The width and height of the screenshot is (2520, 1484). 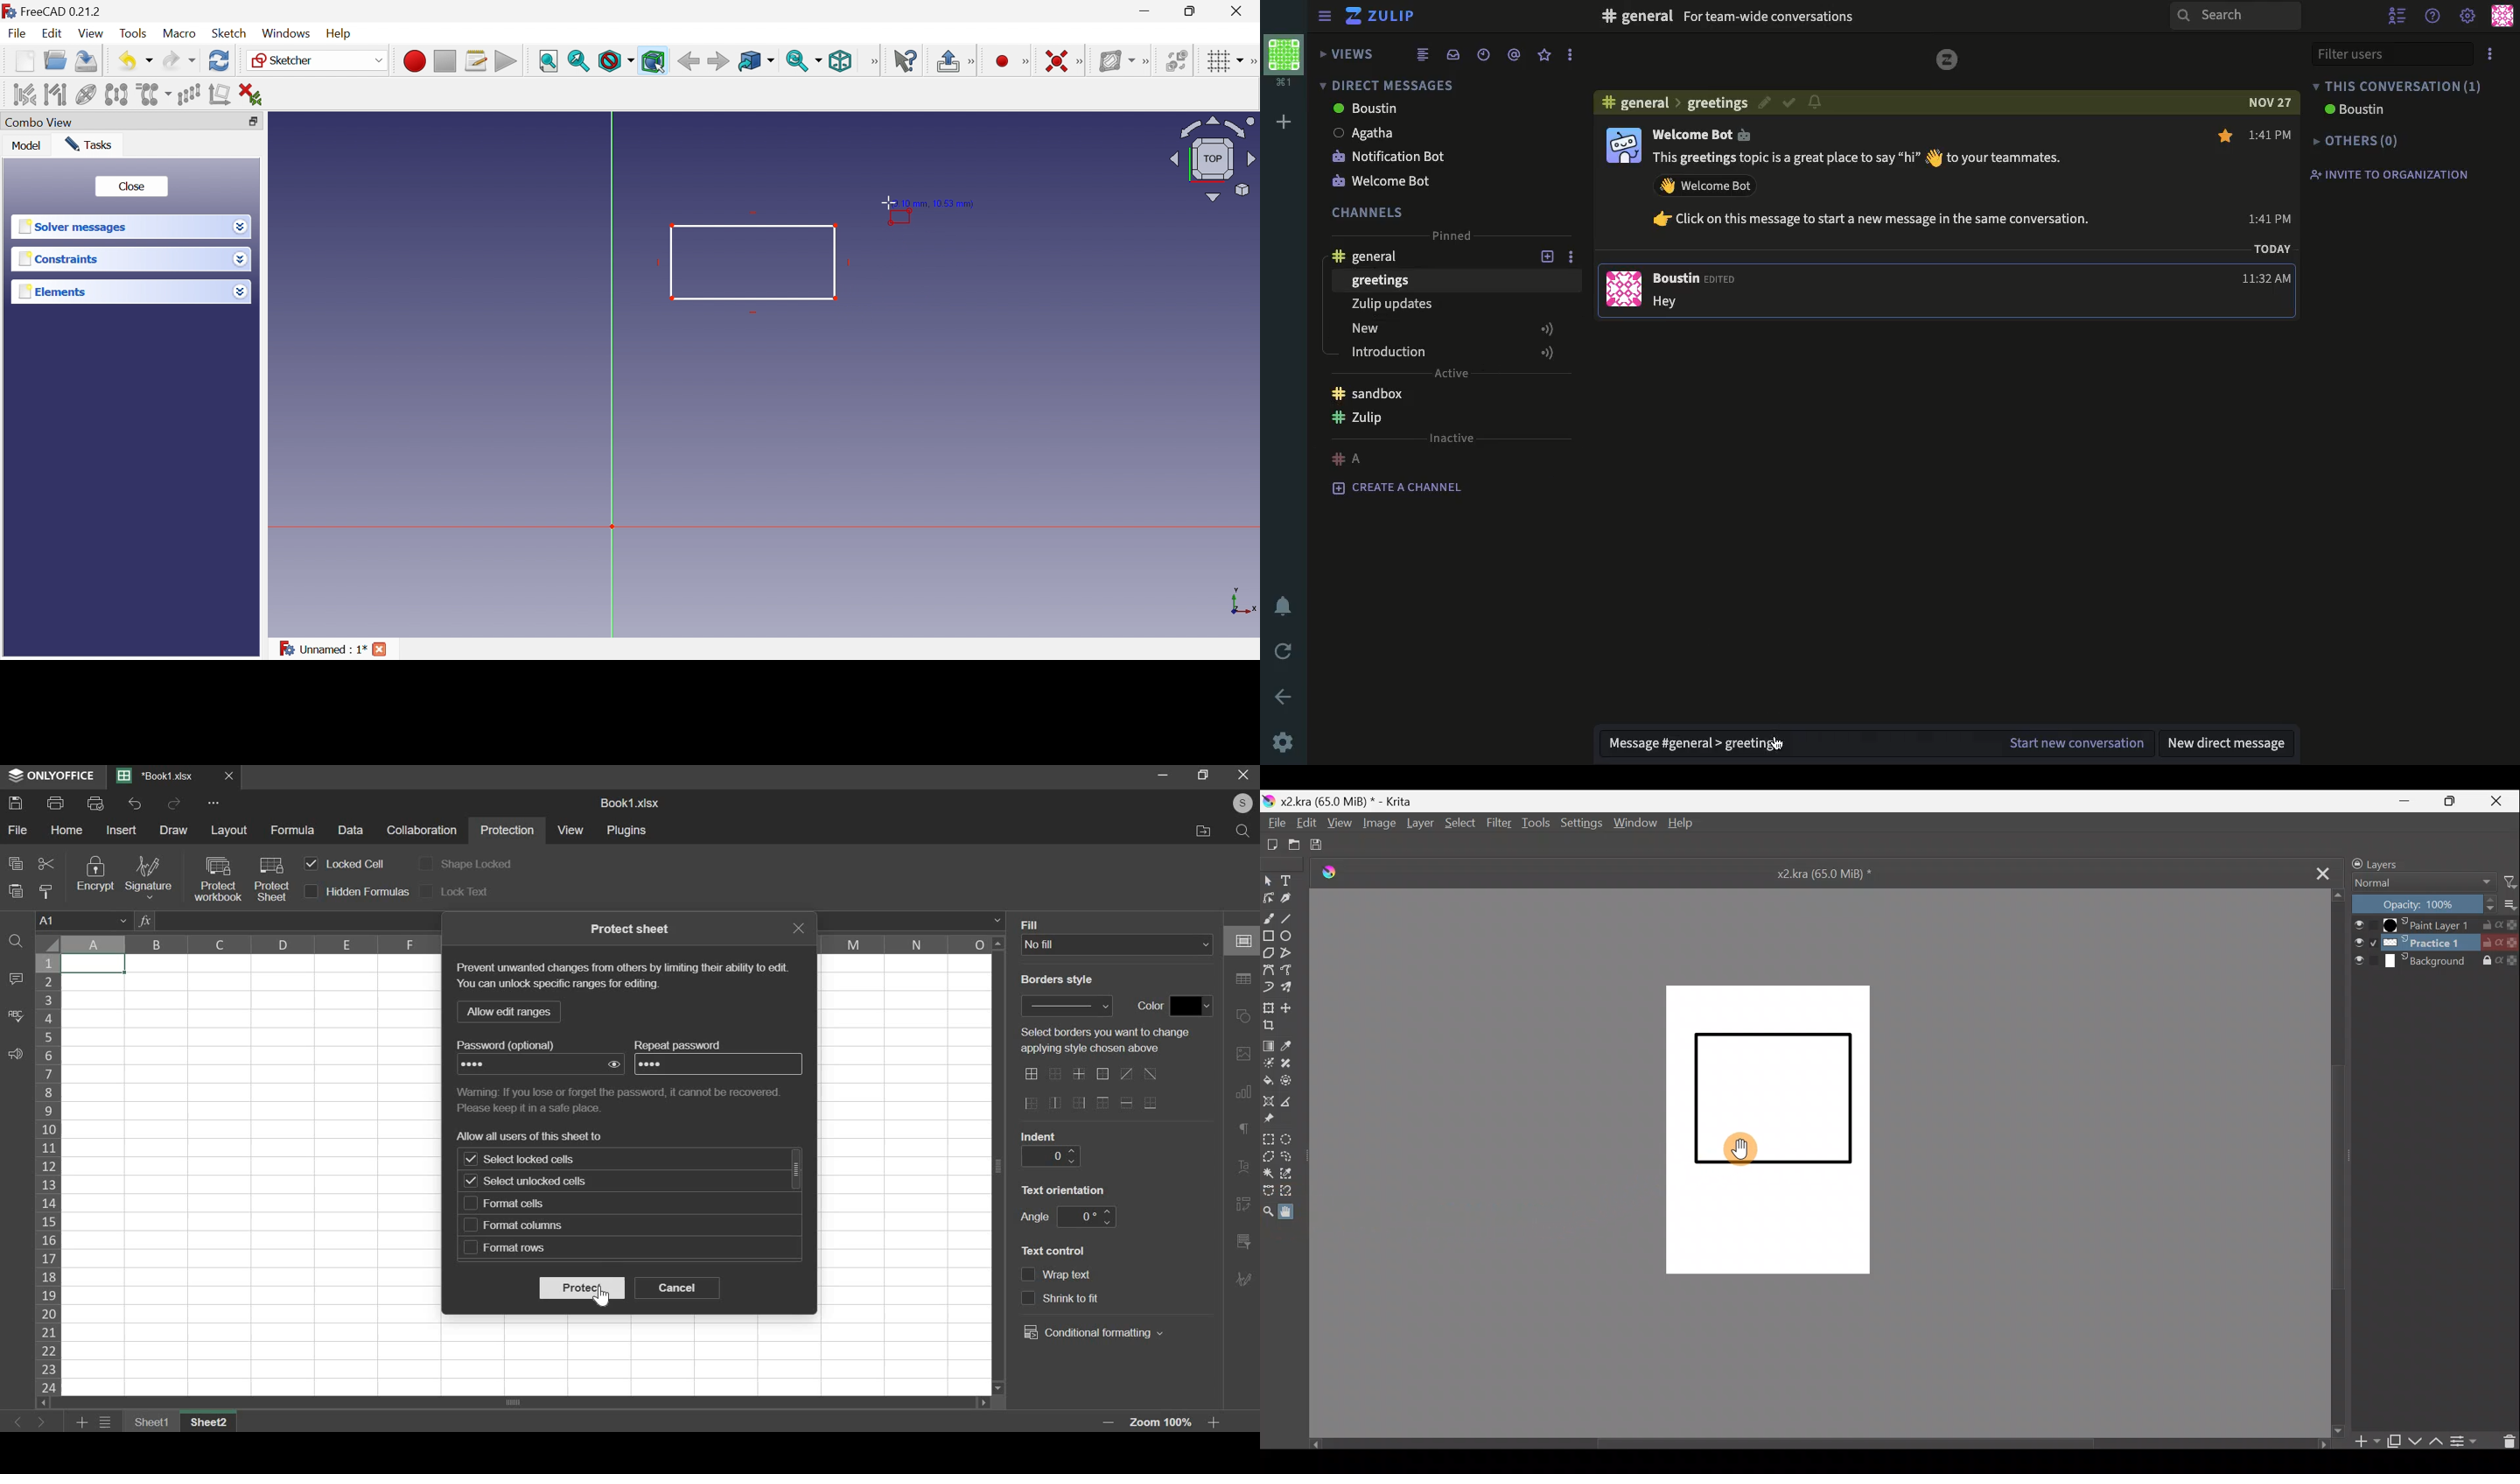 What do you see at coordinates (656, 1065) in the screenshot?
I see `repeat password` at bounding box center [656, 1065].